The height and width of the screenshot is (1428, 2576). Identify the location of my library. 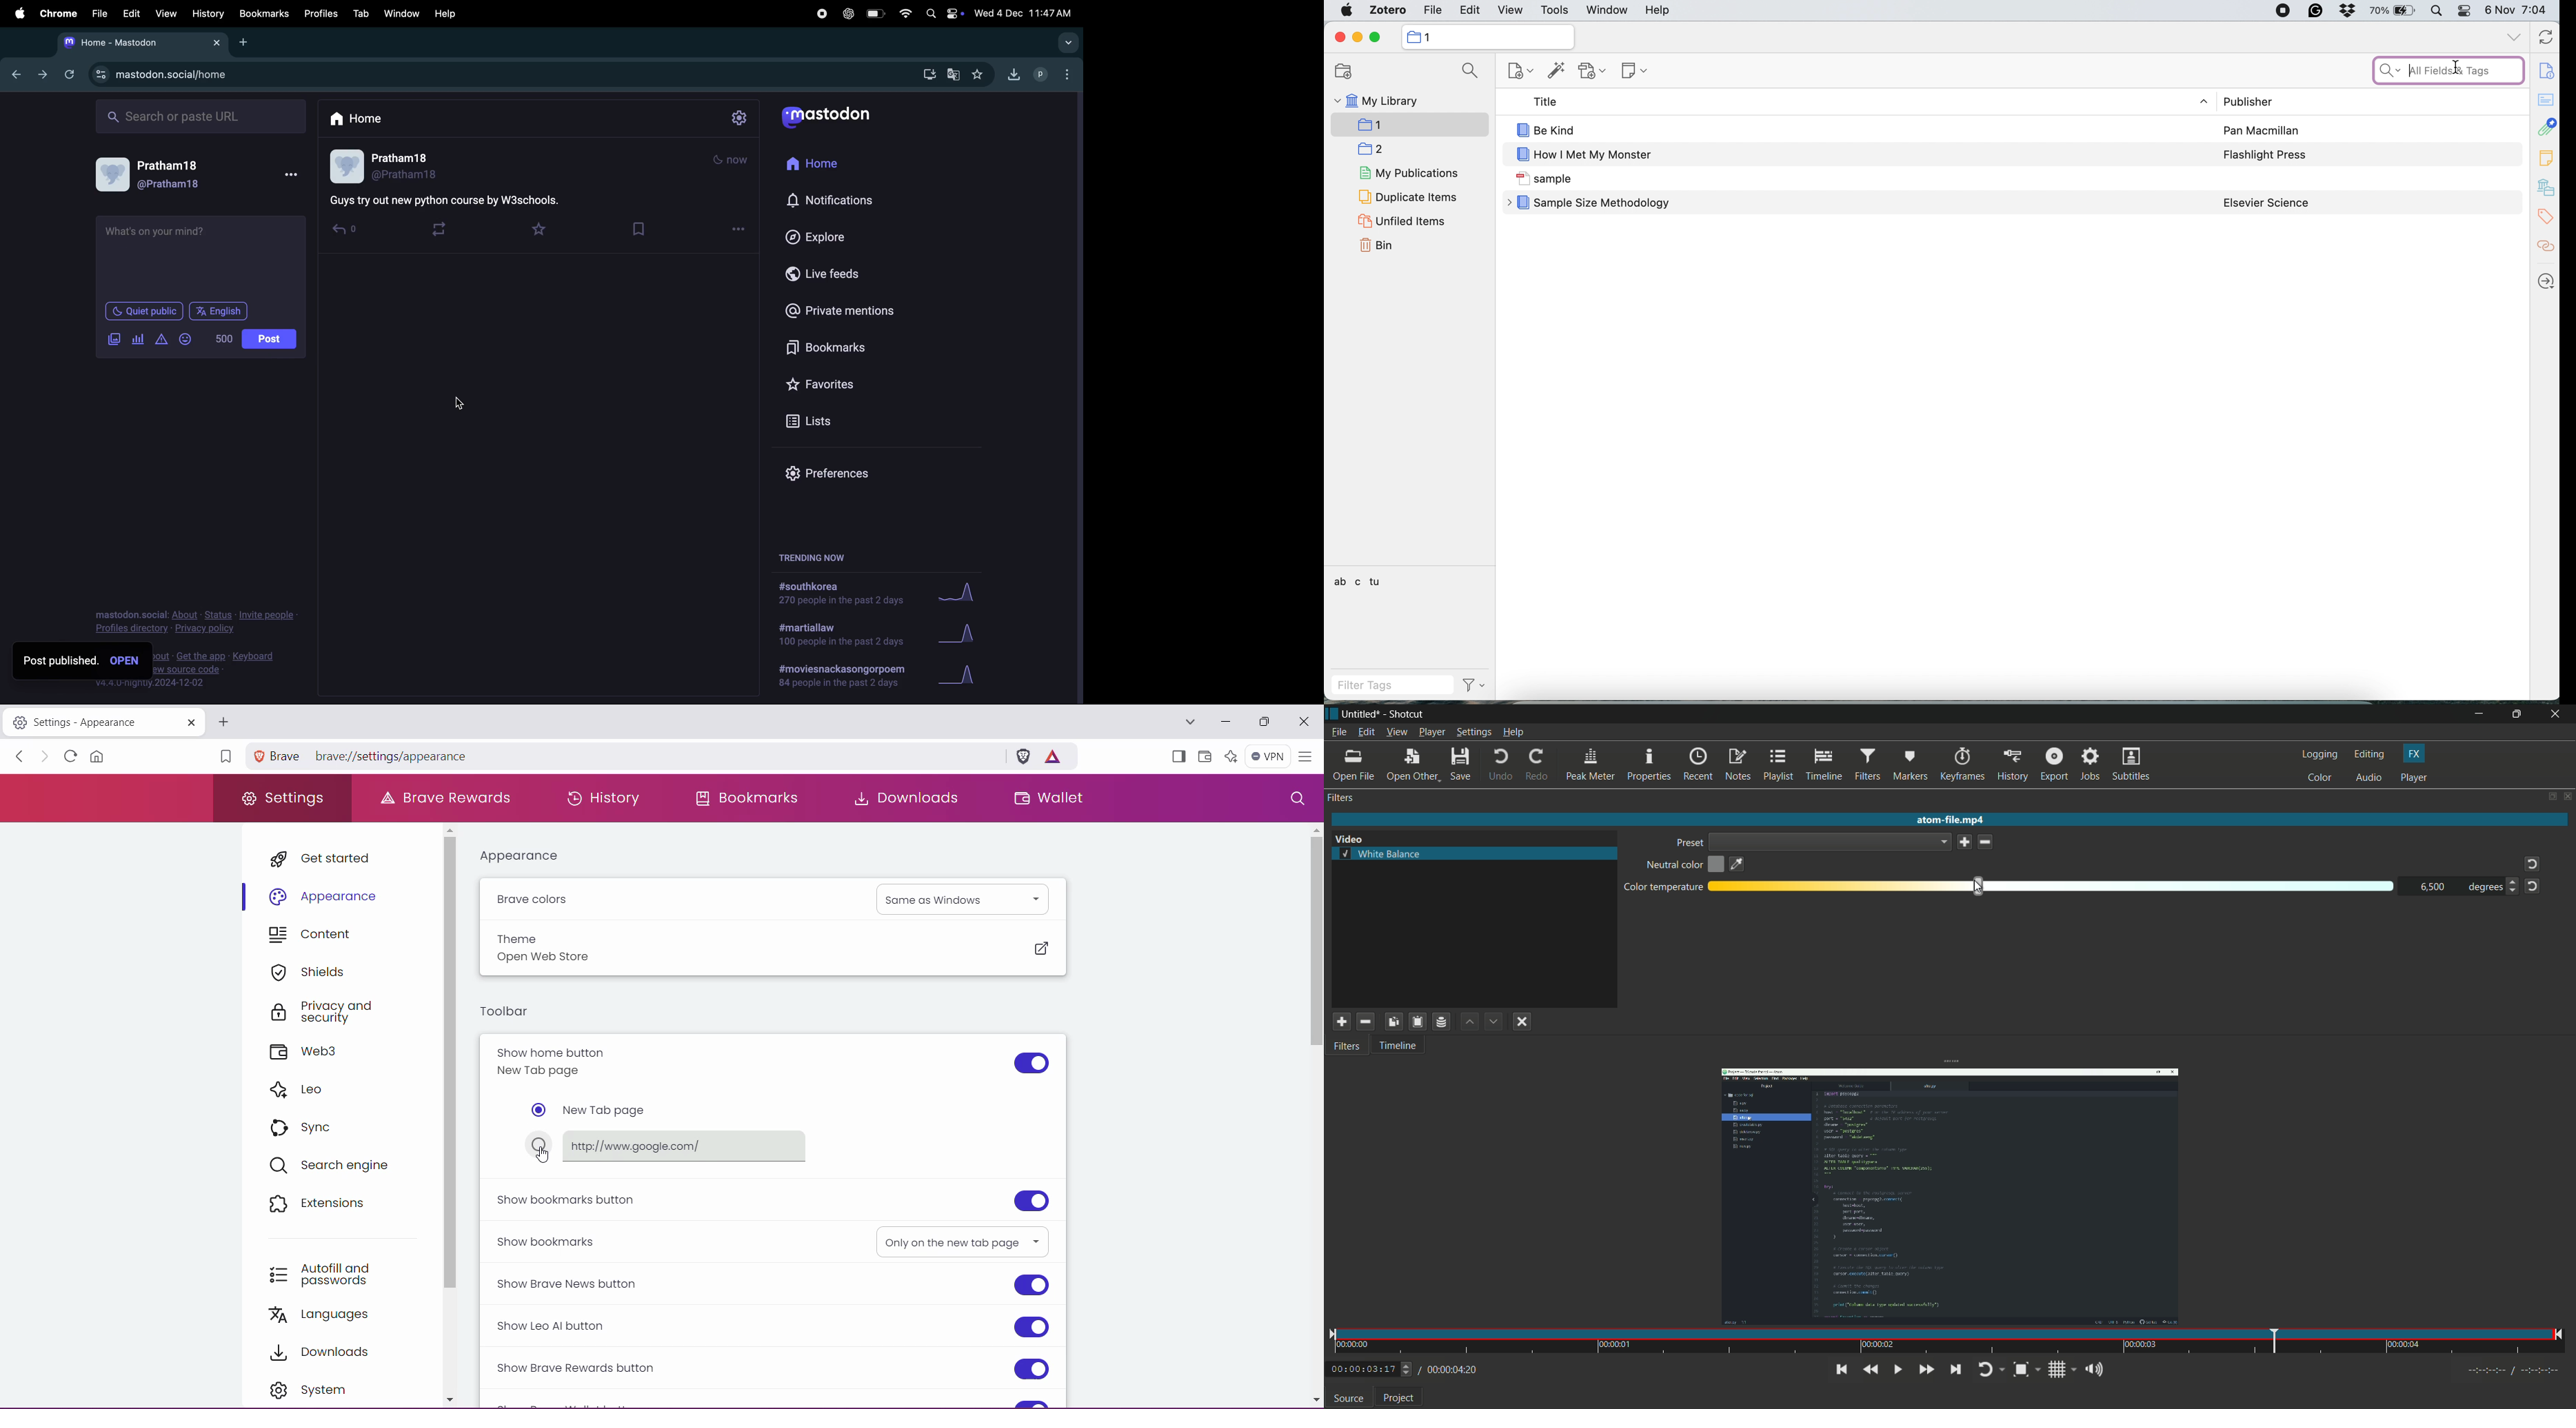
(1378, 100).